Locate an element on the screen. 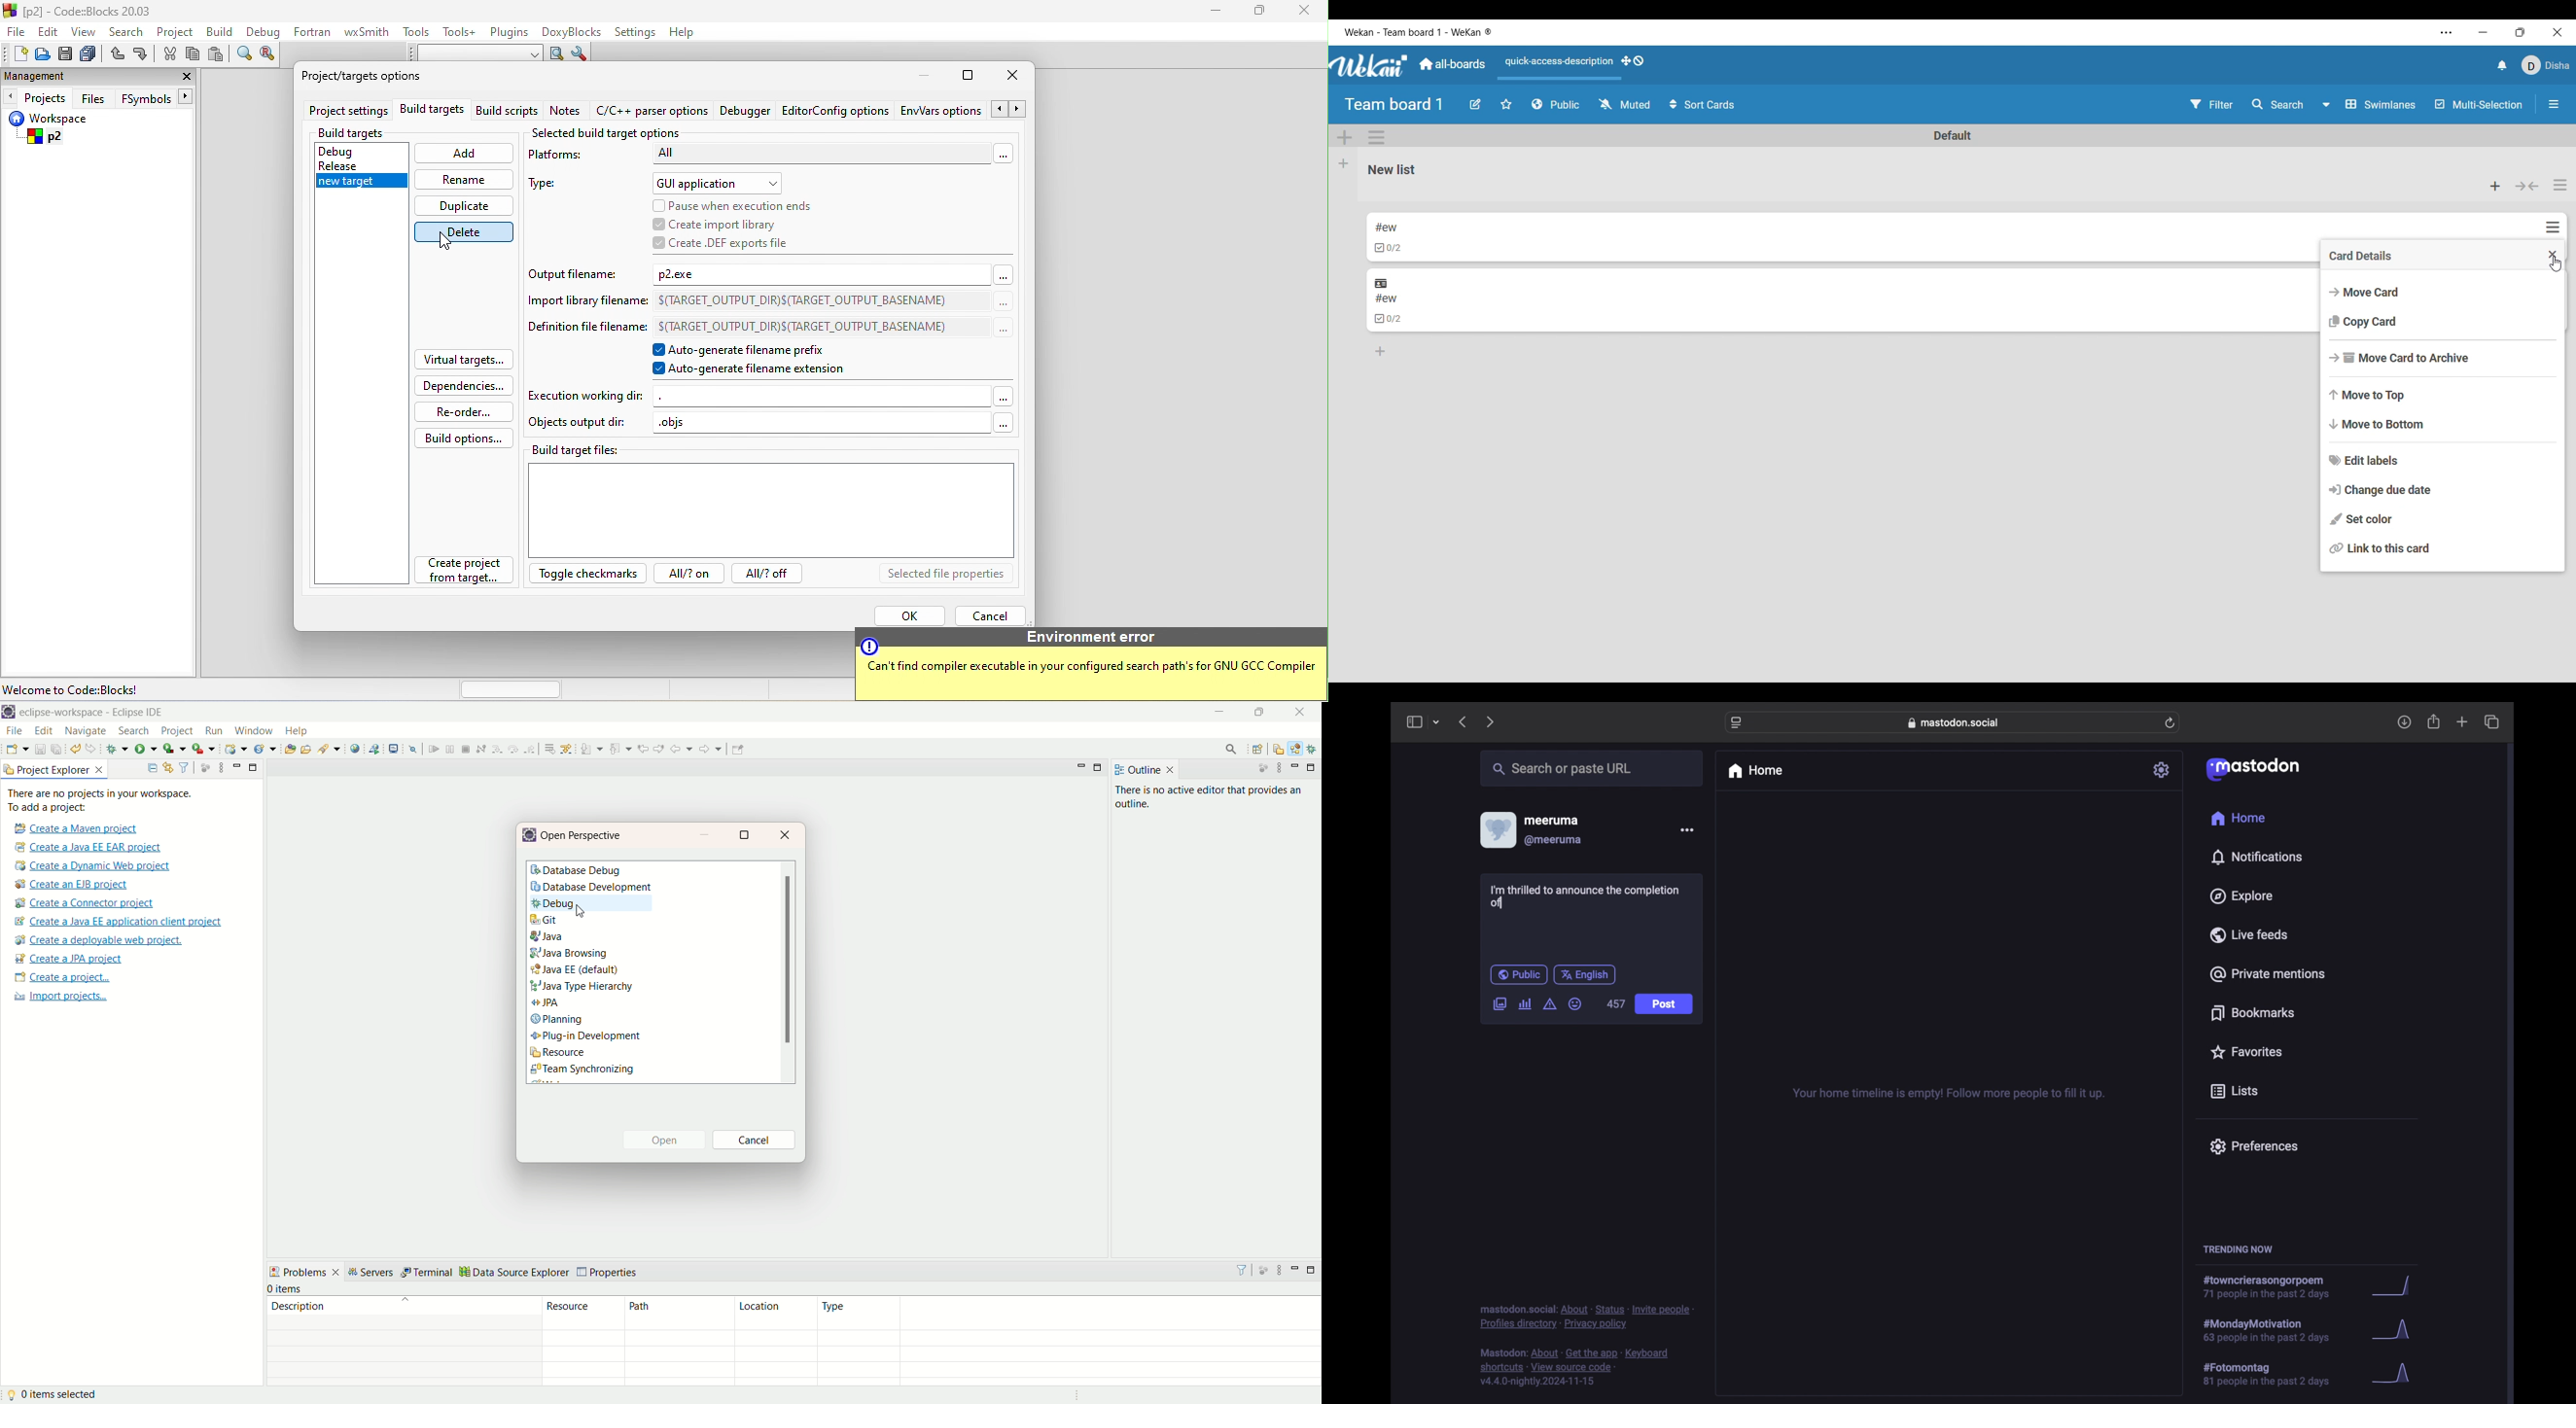 The width and height of the screenshot is (2576, 1428). List name is located at coordinates (1392, 170).